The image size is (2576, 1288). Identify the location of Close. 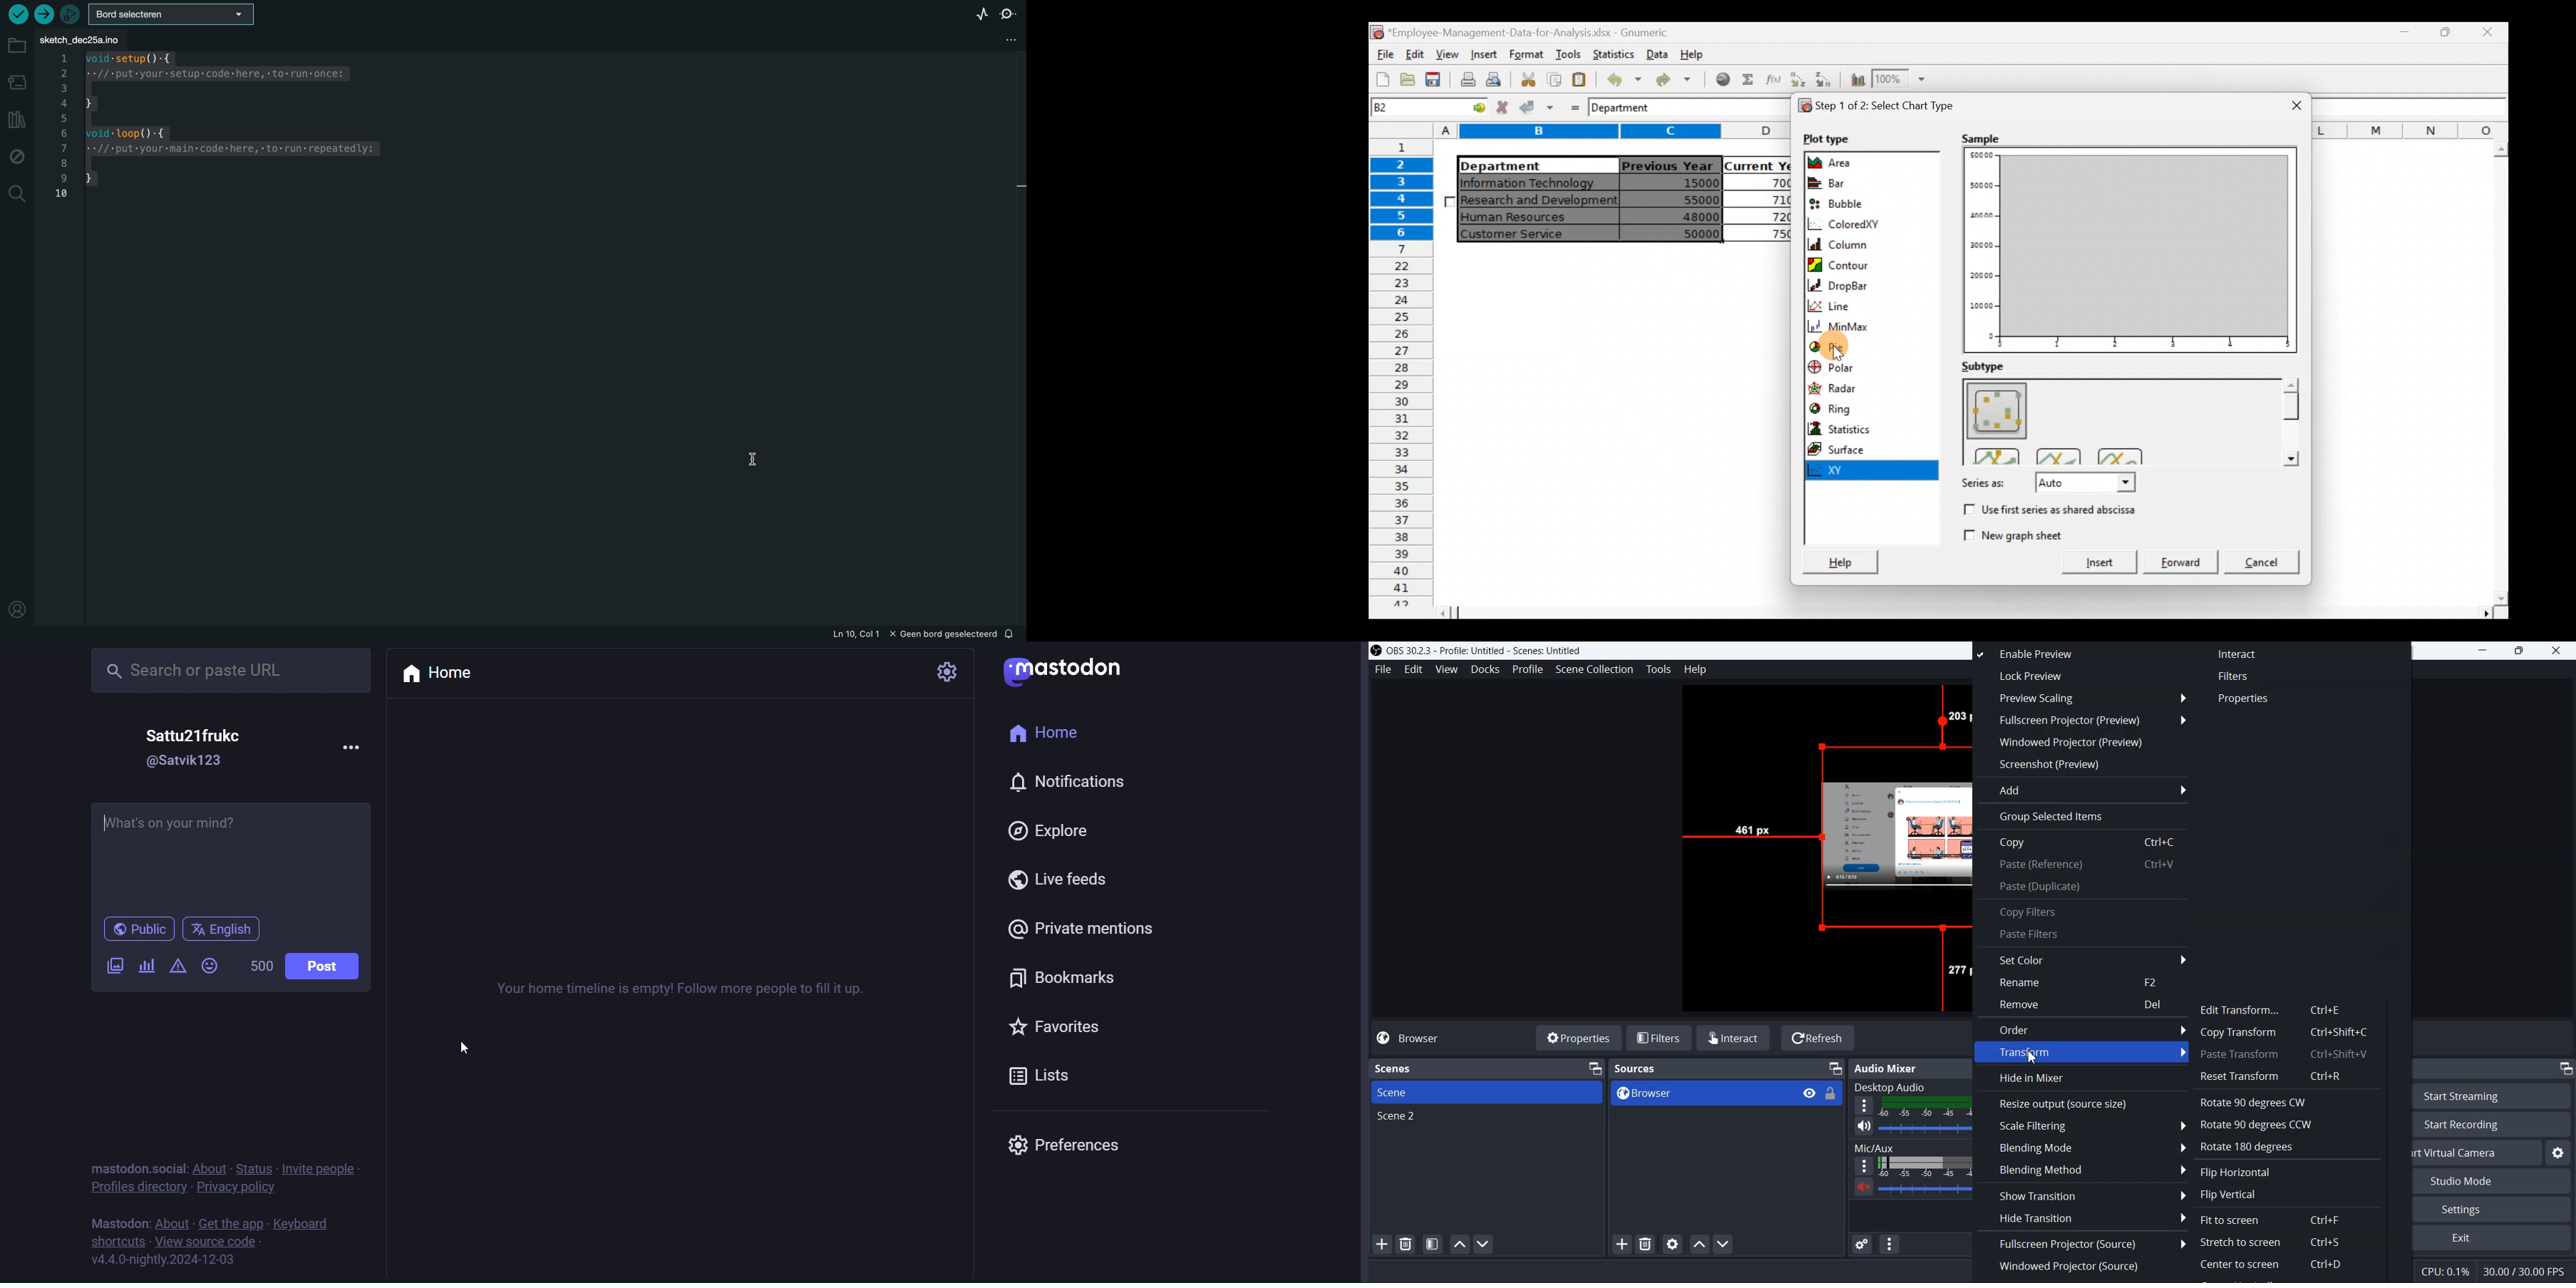
(2287, 102).